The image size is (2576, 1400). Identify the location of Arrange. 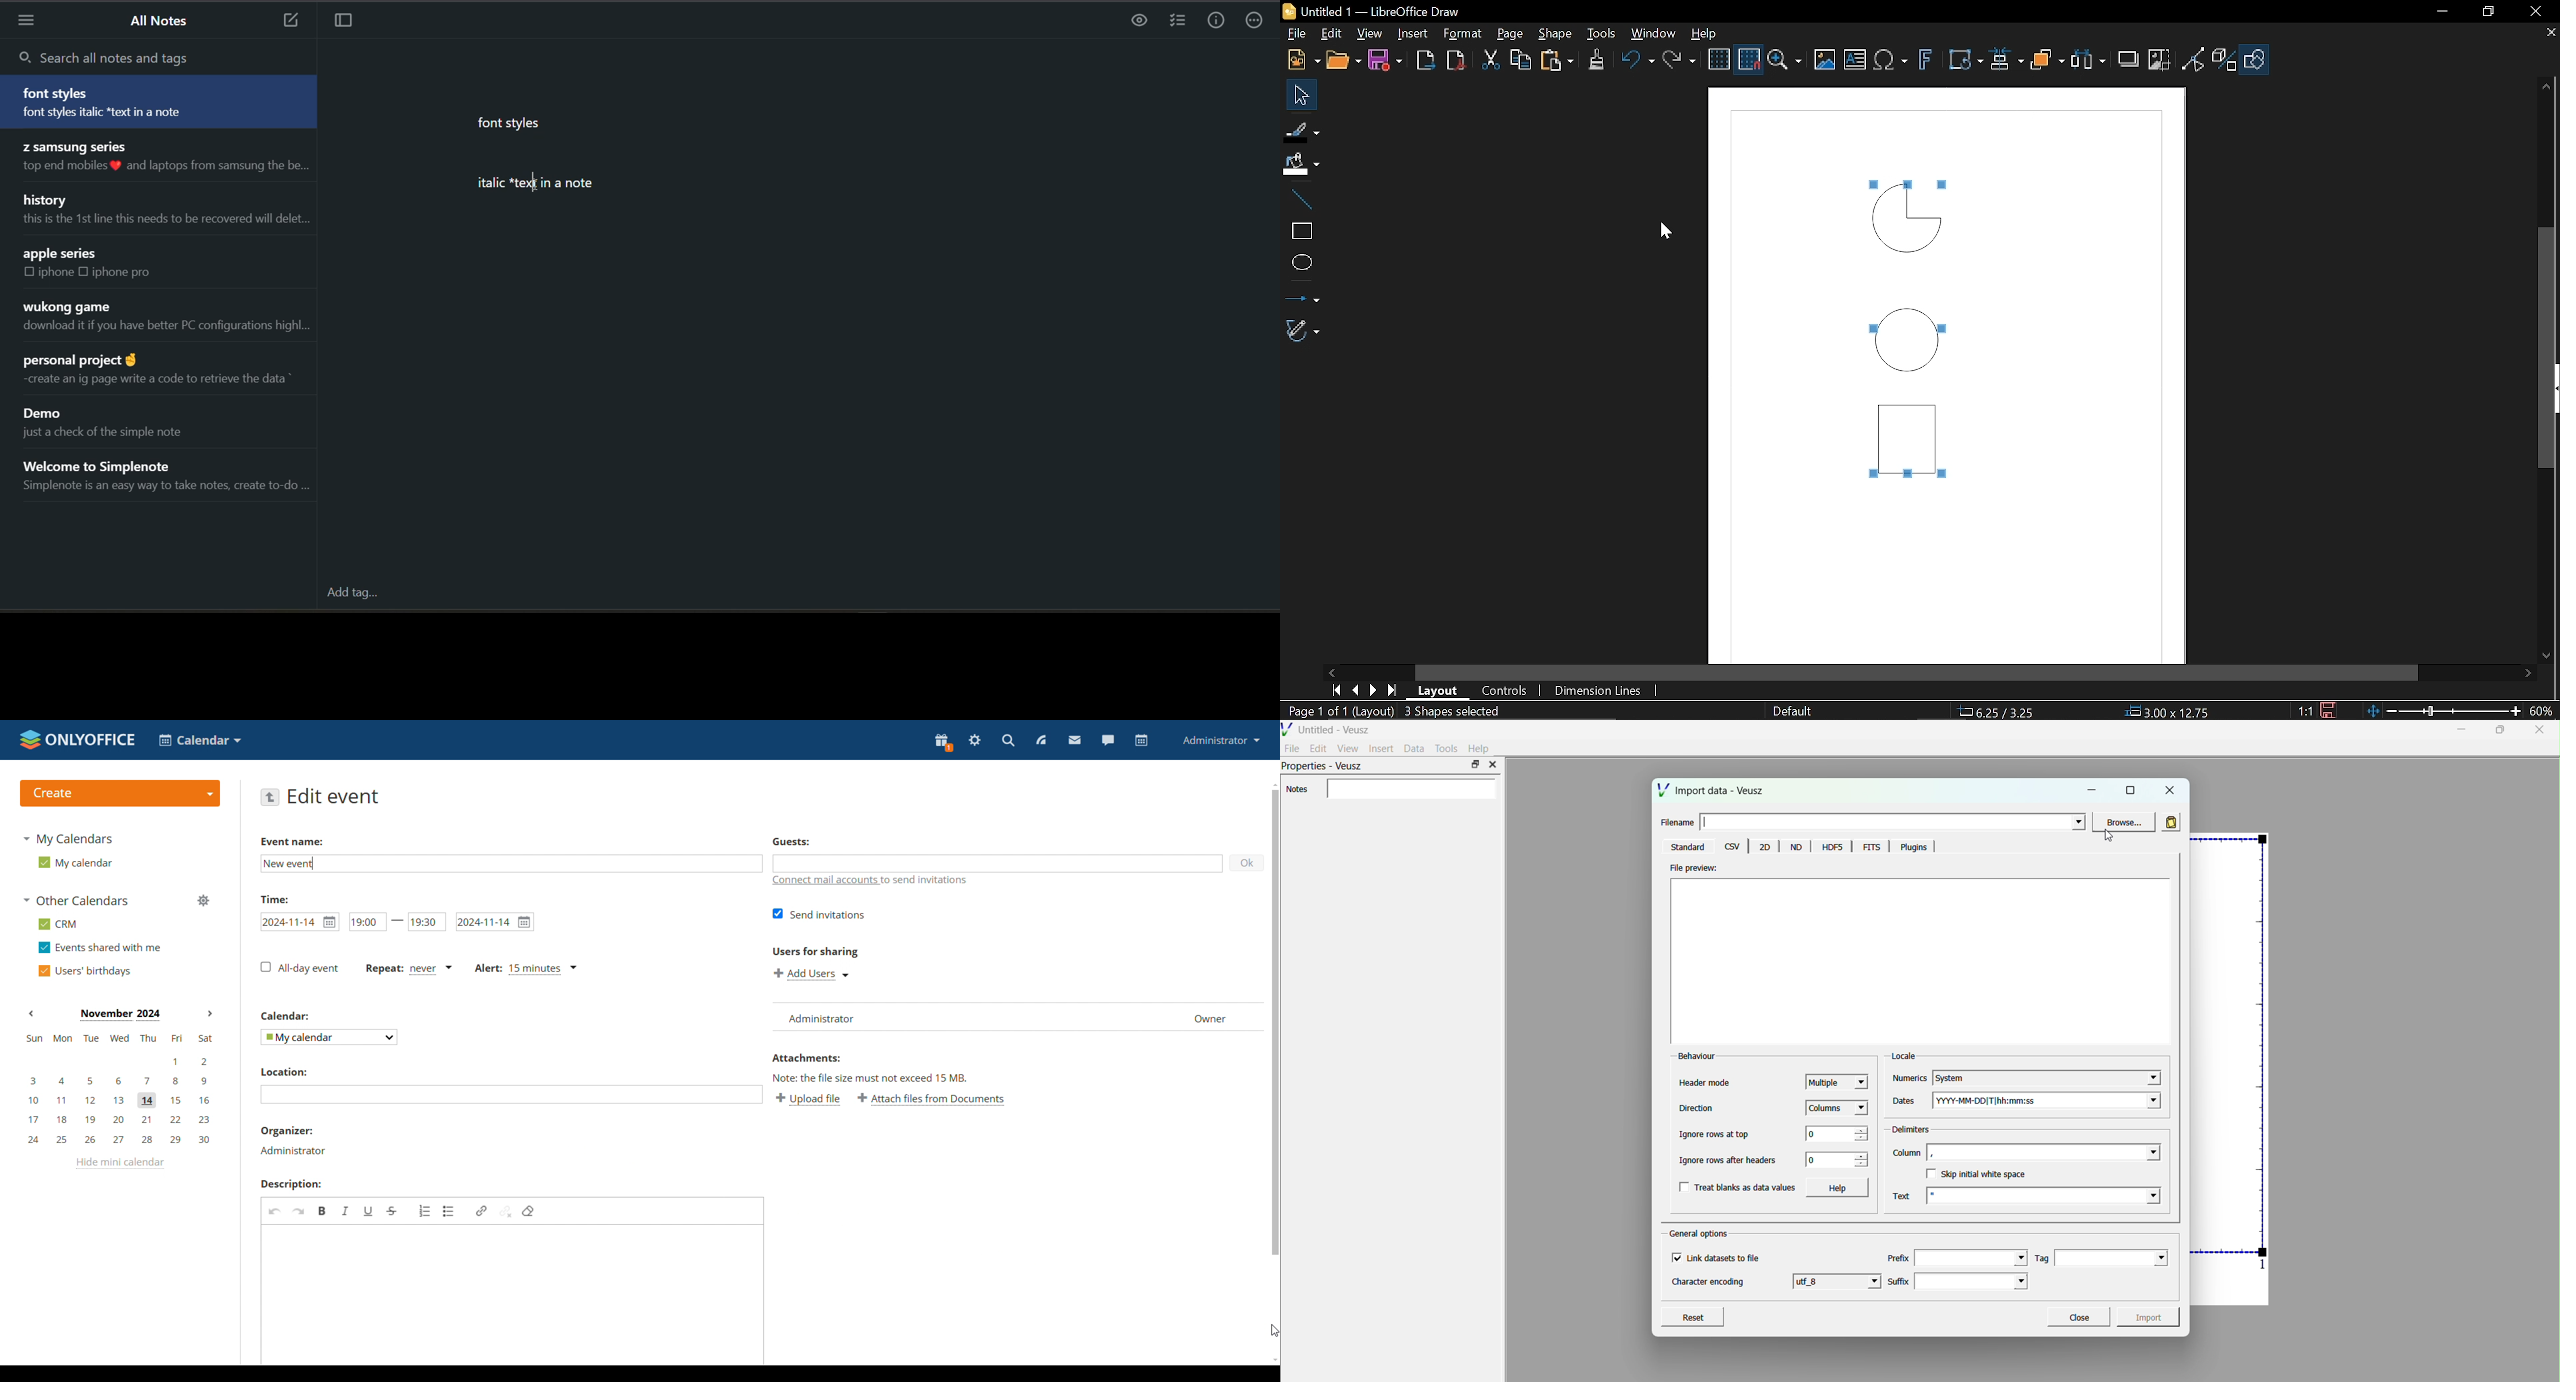
(2047, 64).